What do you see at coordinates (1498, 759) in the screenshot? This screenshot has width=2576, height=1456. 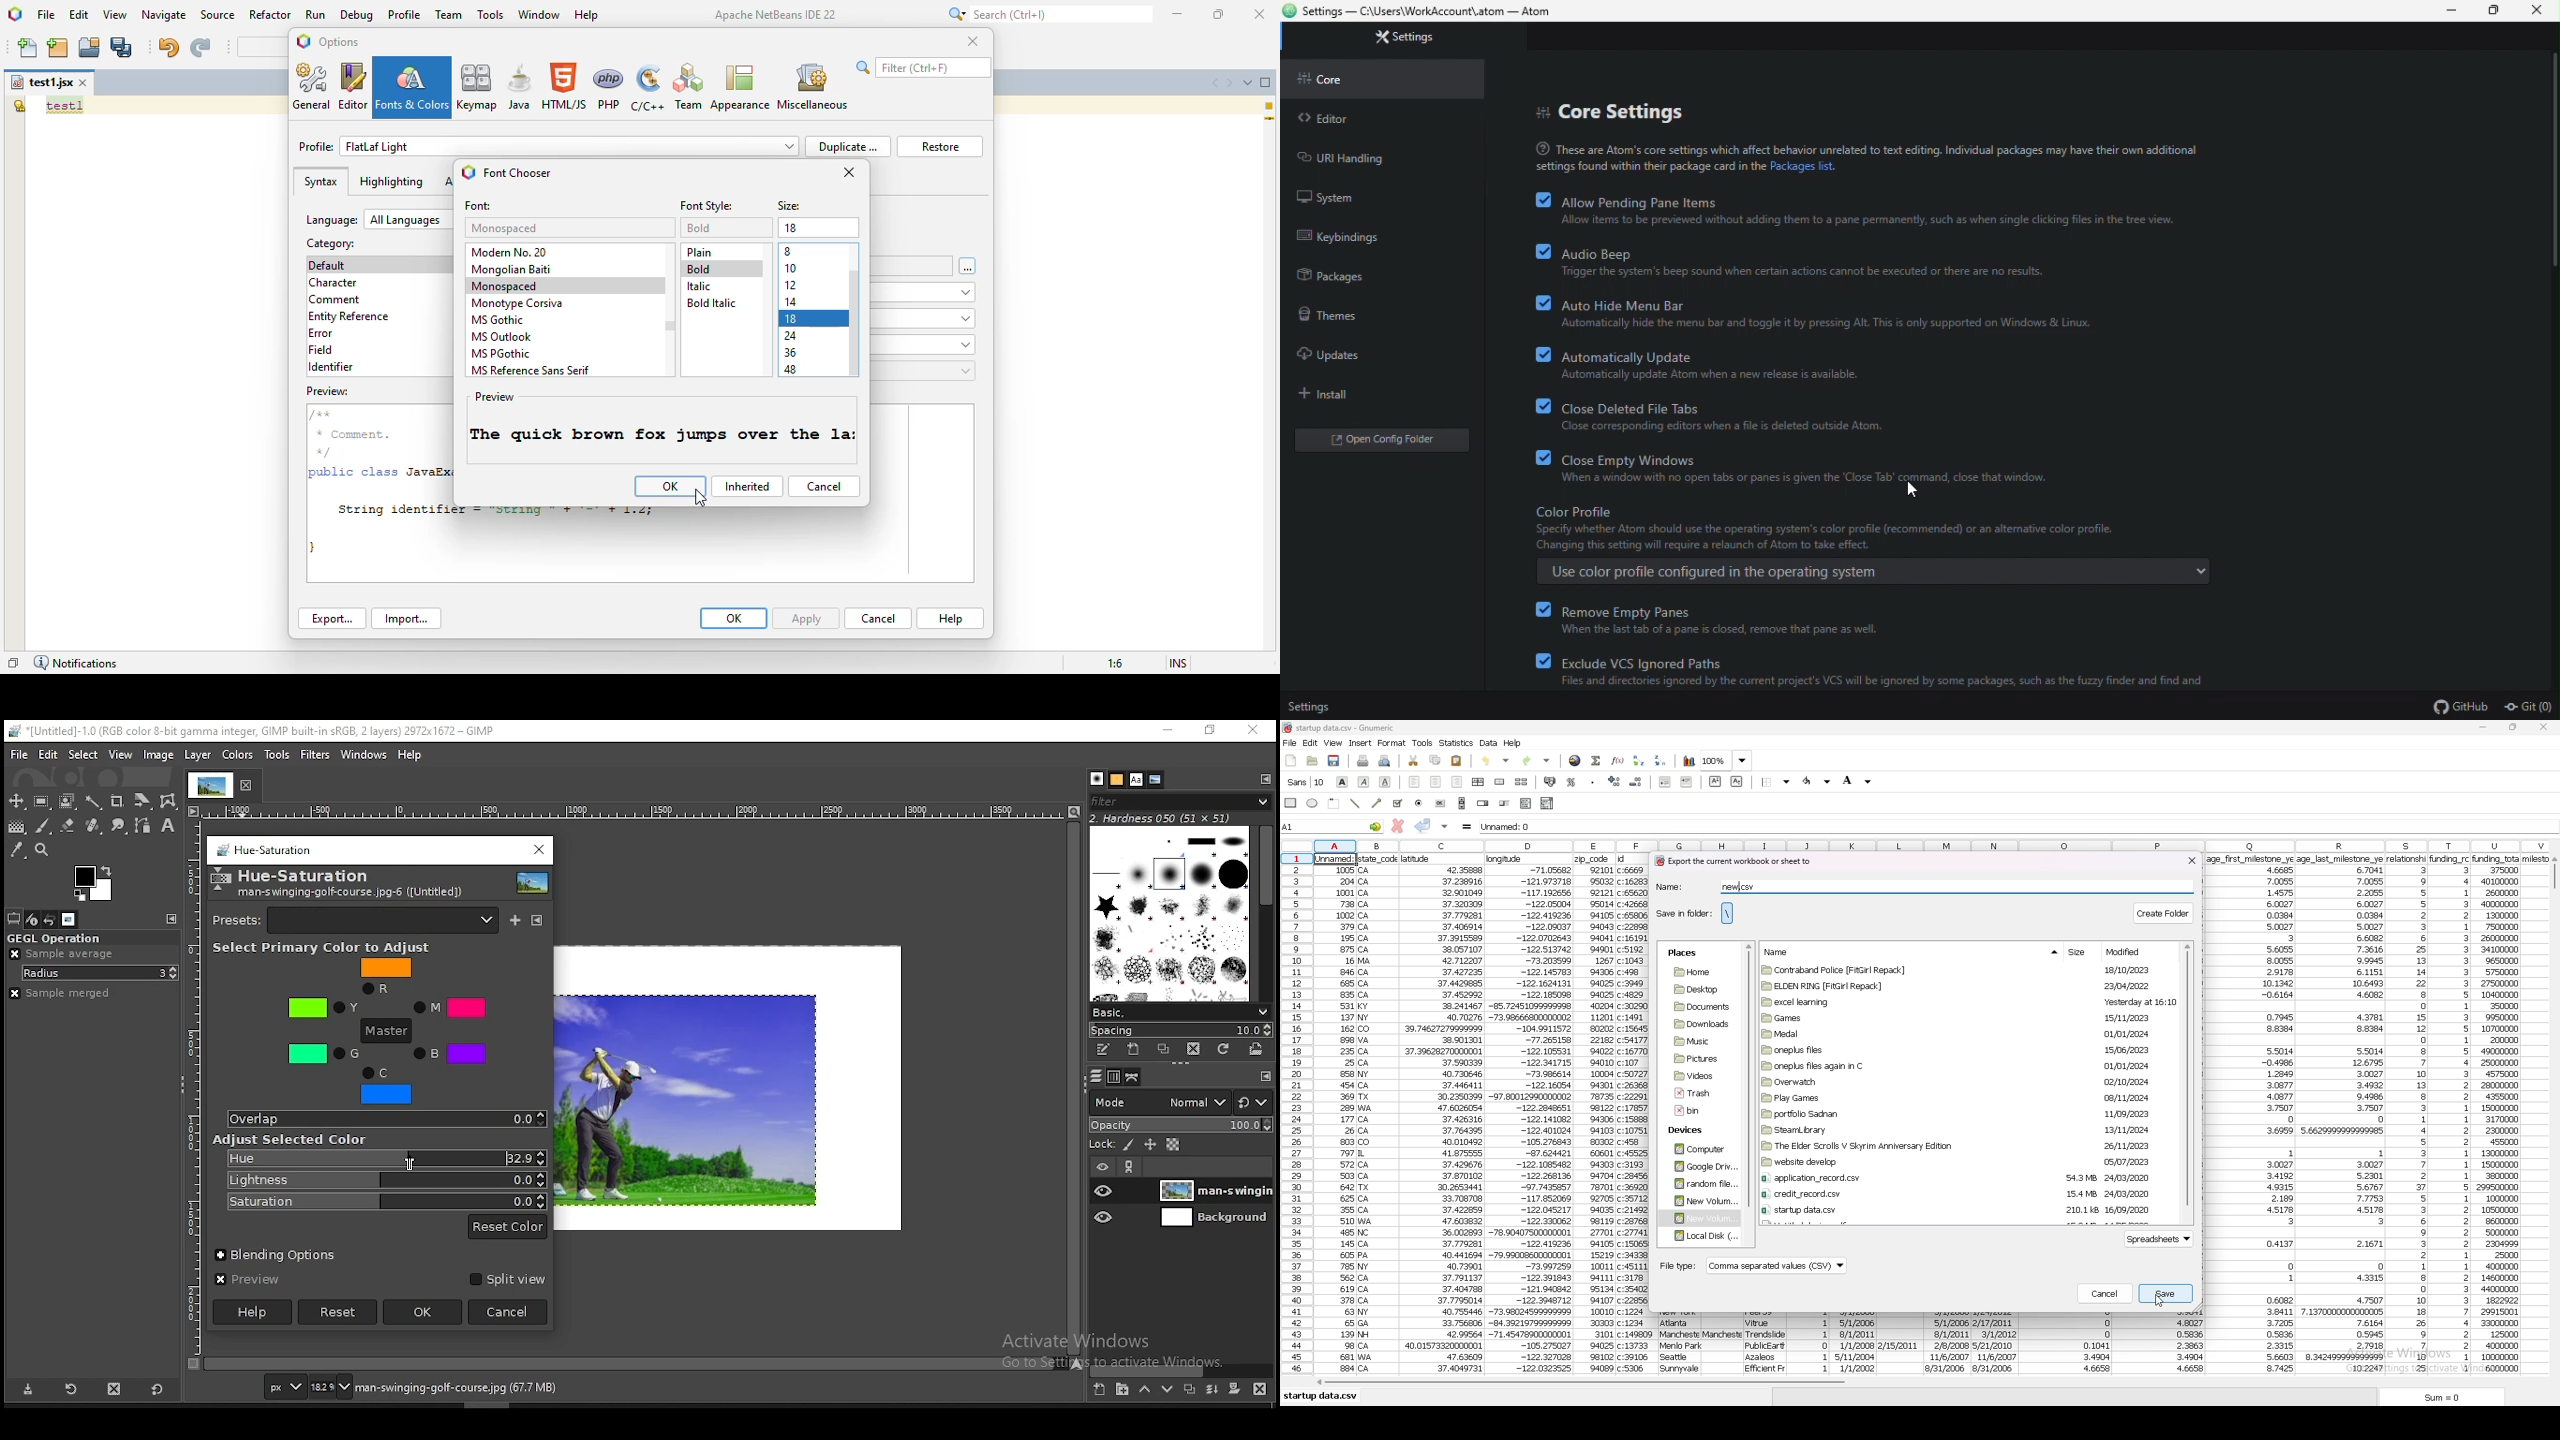 I see `undo` at bounding box center [1498, 759].